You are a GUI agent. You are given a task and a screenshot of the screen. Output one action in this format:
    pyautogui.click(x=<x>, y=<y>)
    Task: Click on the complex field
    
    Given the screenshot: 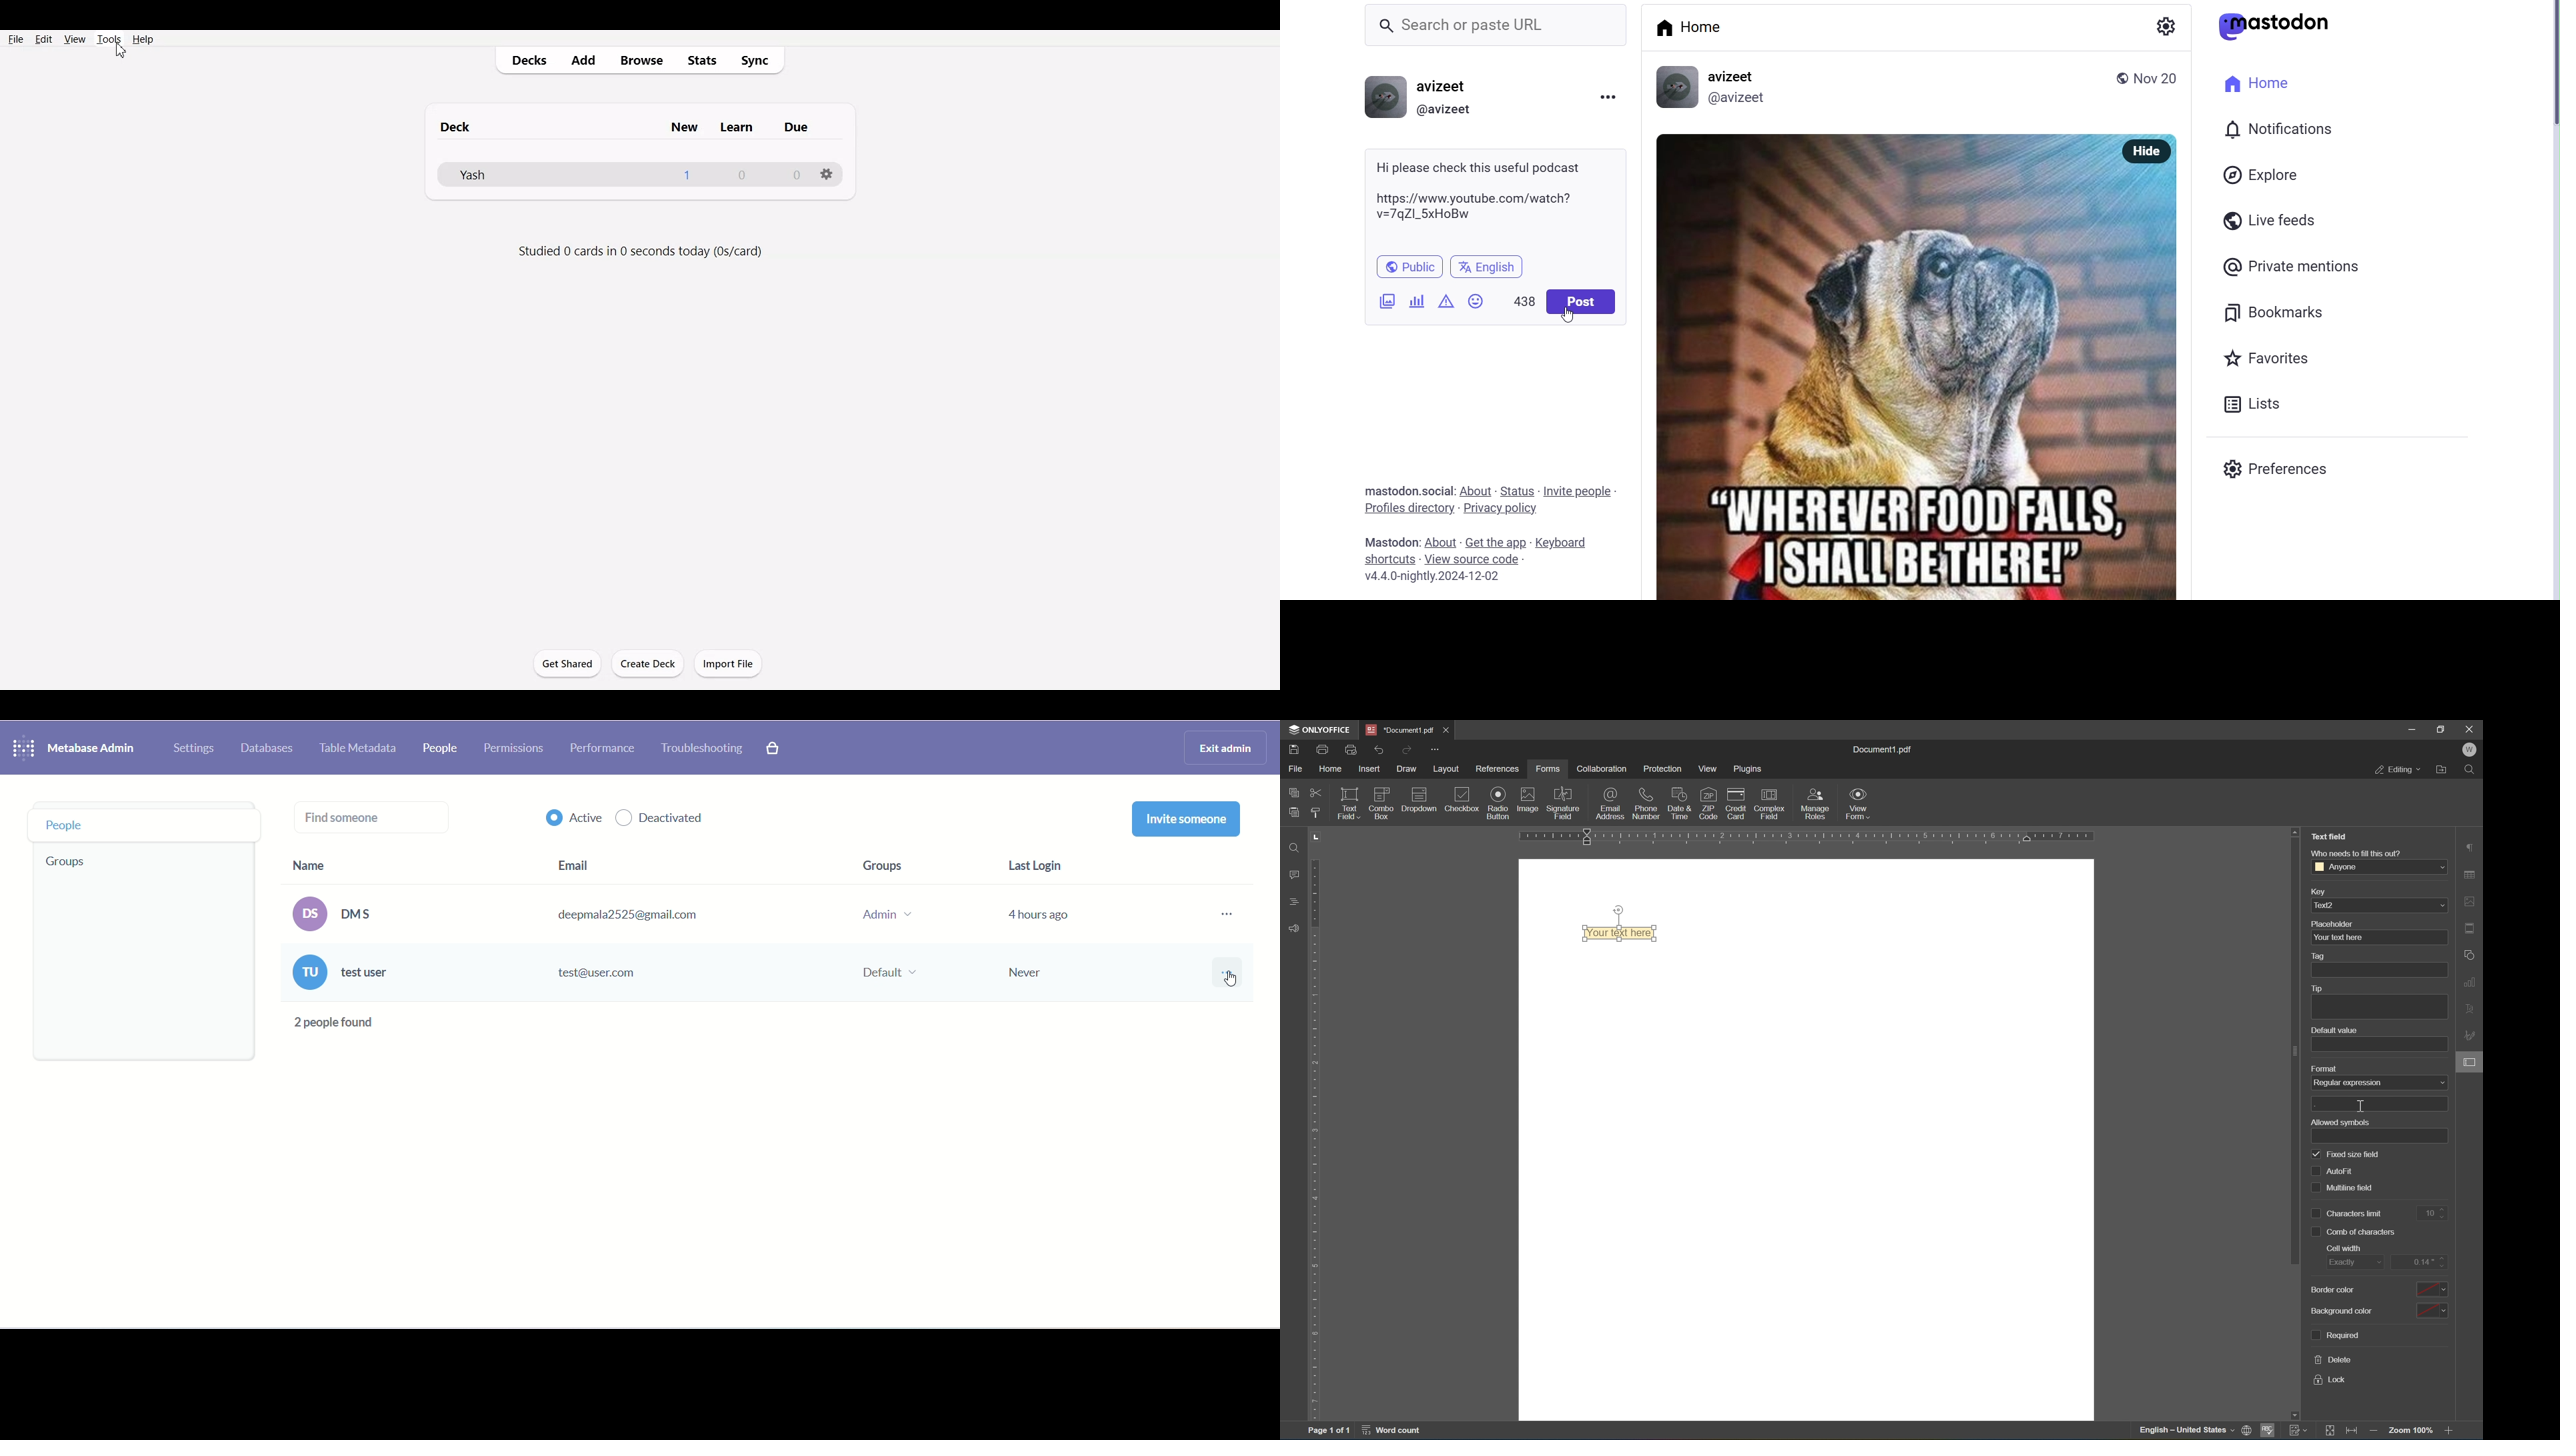 What is the action you would take?
    pyautogui.click(x=1769, y=803)
    